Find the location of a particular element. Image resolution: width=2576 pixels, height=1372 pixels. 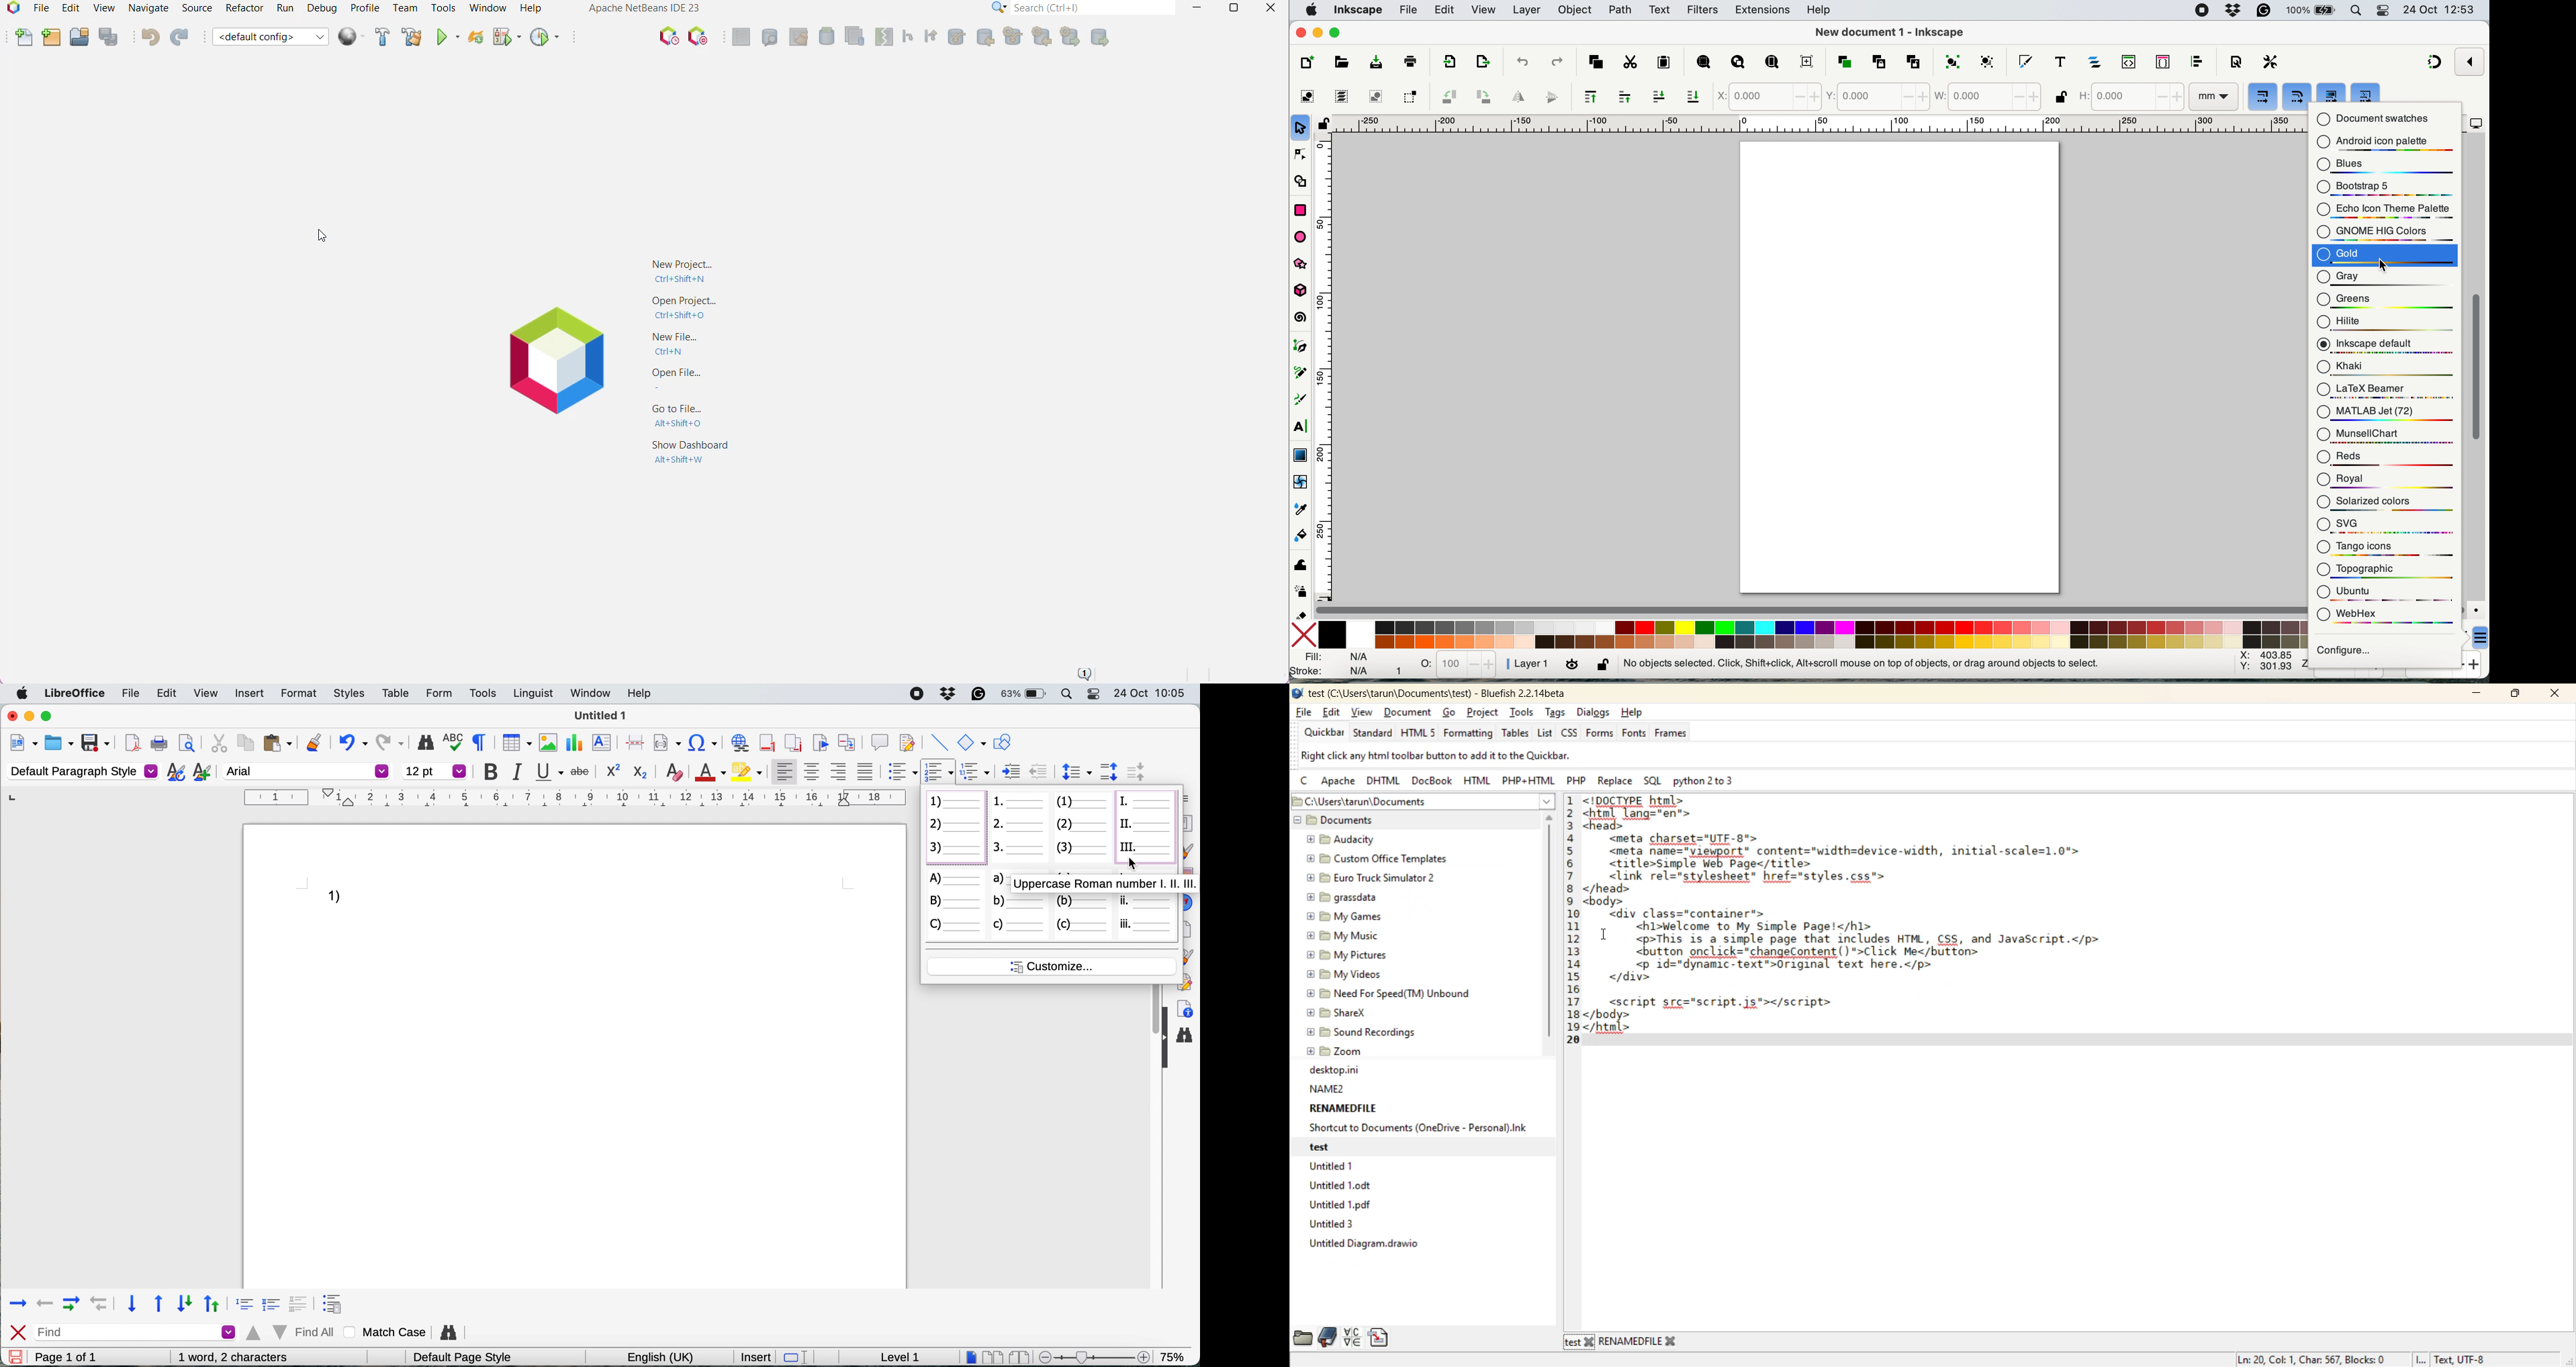

strike through is located at coordinates (582, 769).